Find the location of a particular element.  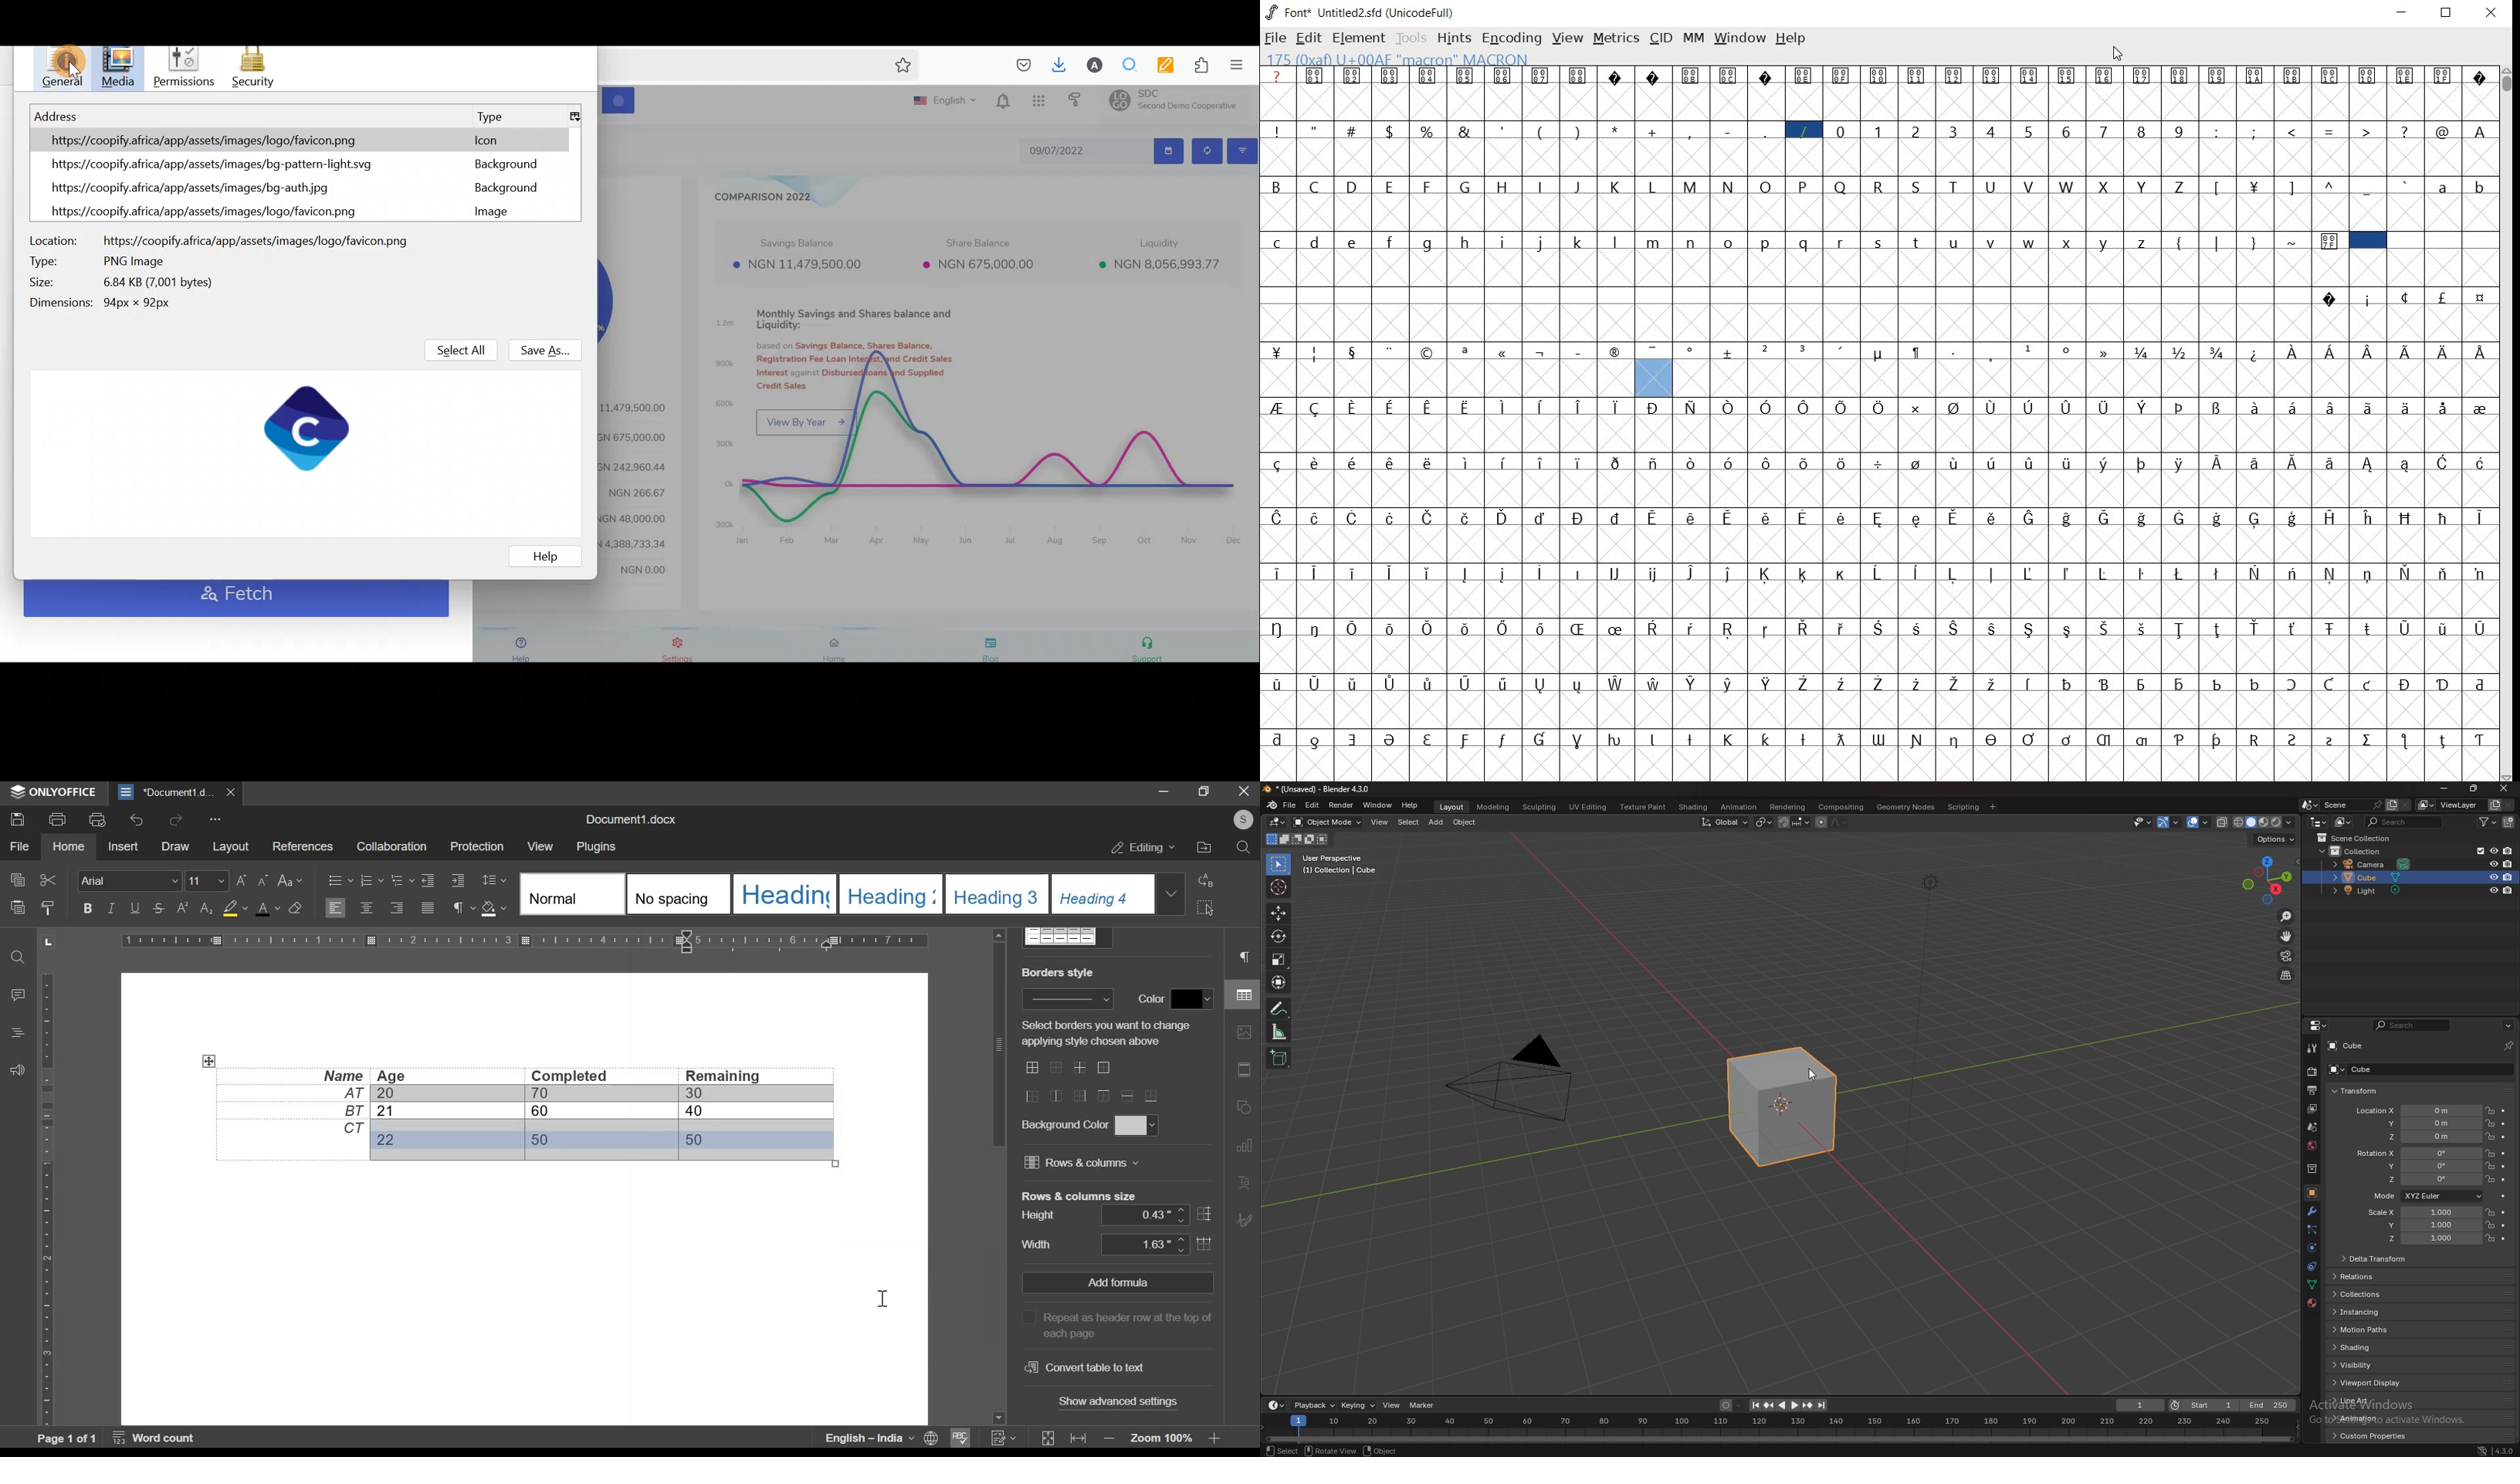

Symbol is located at coordinates (1467, 574).